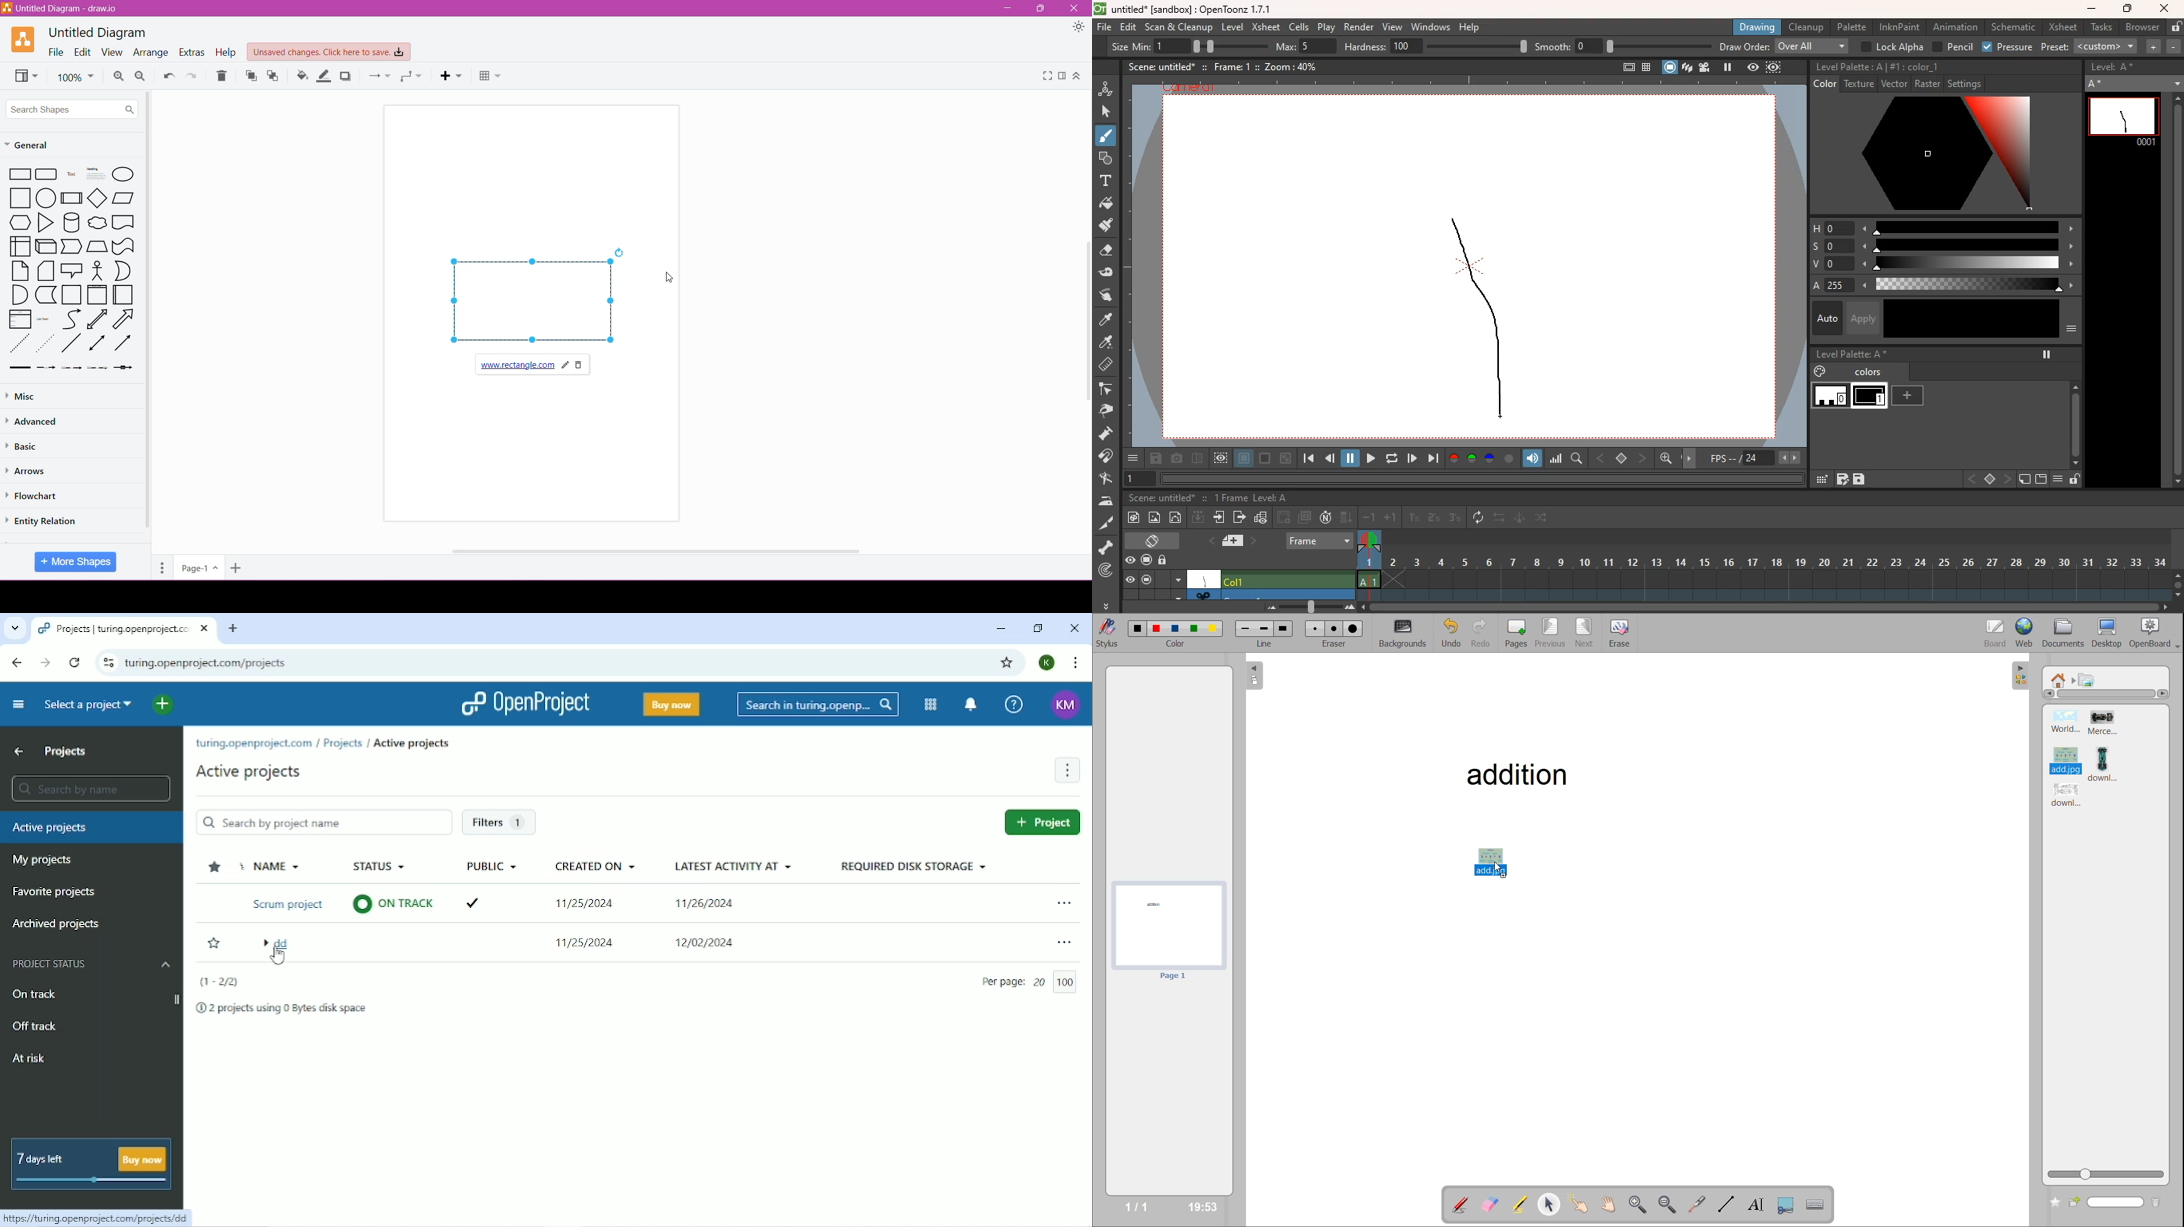  What do you see at coordinates (1133, 459) in the screenshot?
I see `more` at bounding box center [1133, 459].